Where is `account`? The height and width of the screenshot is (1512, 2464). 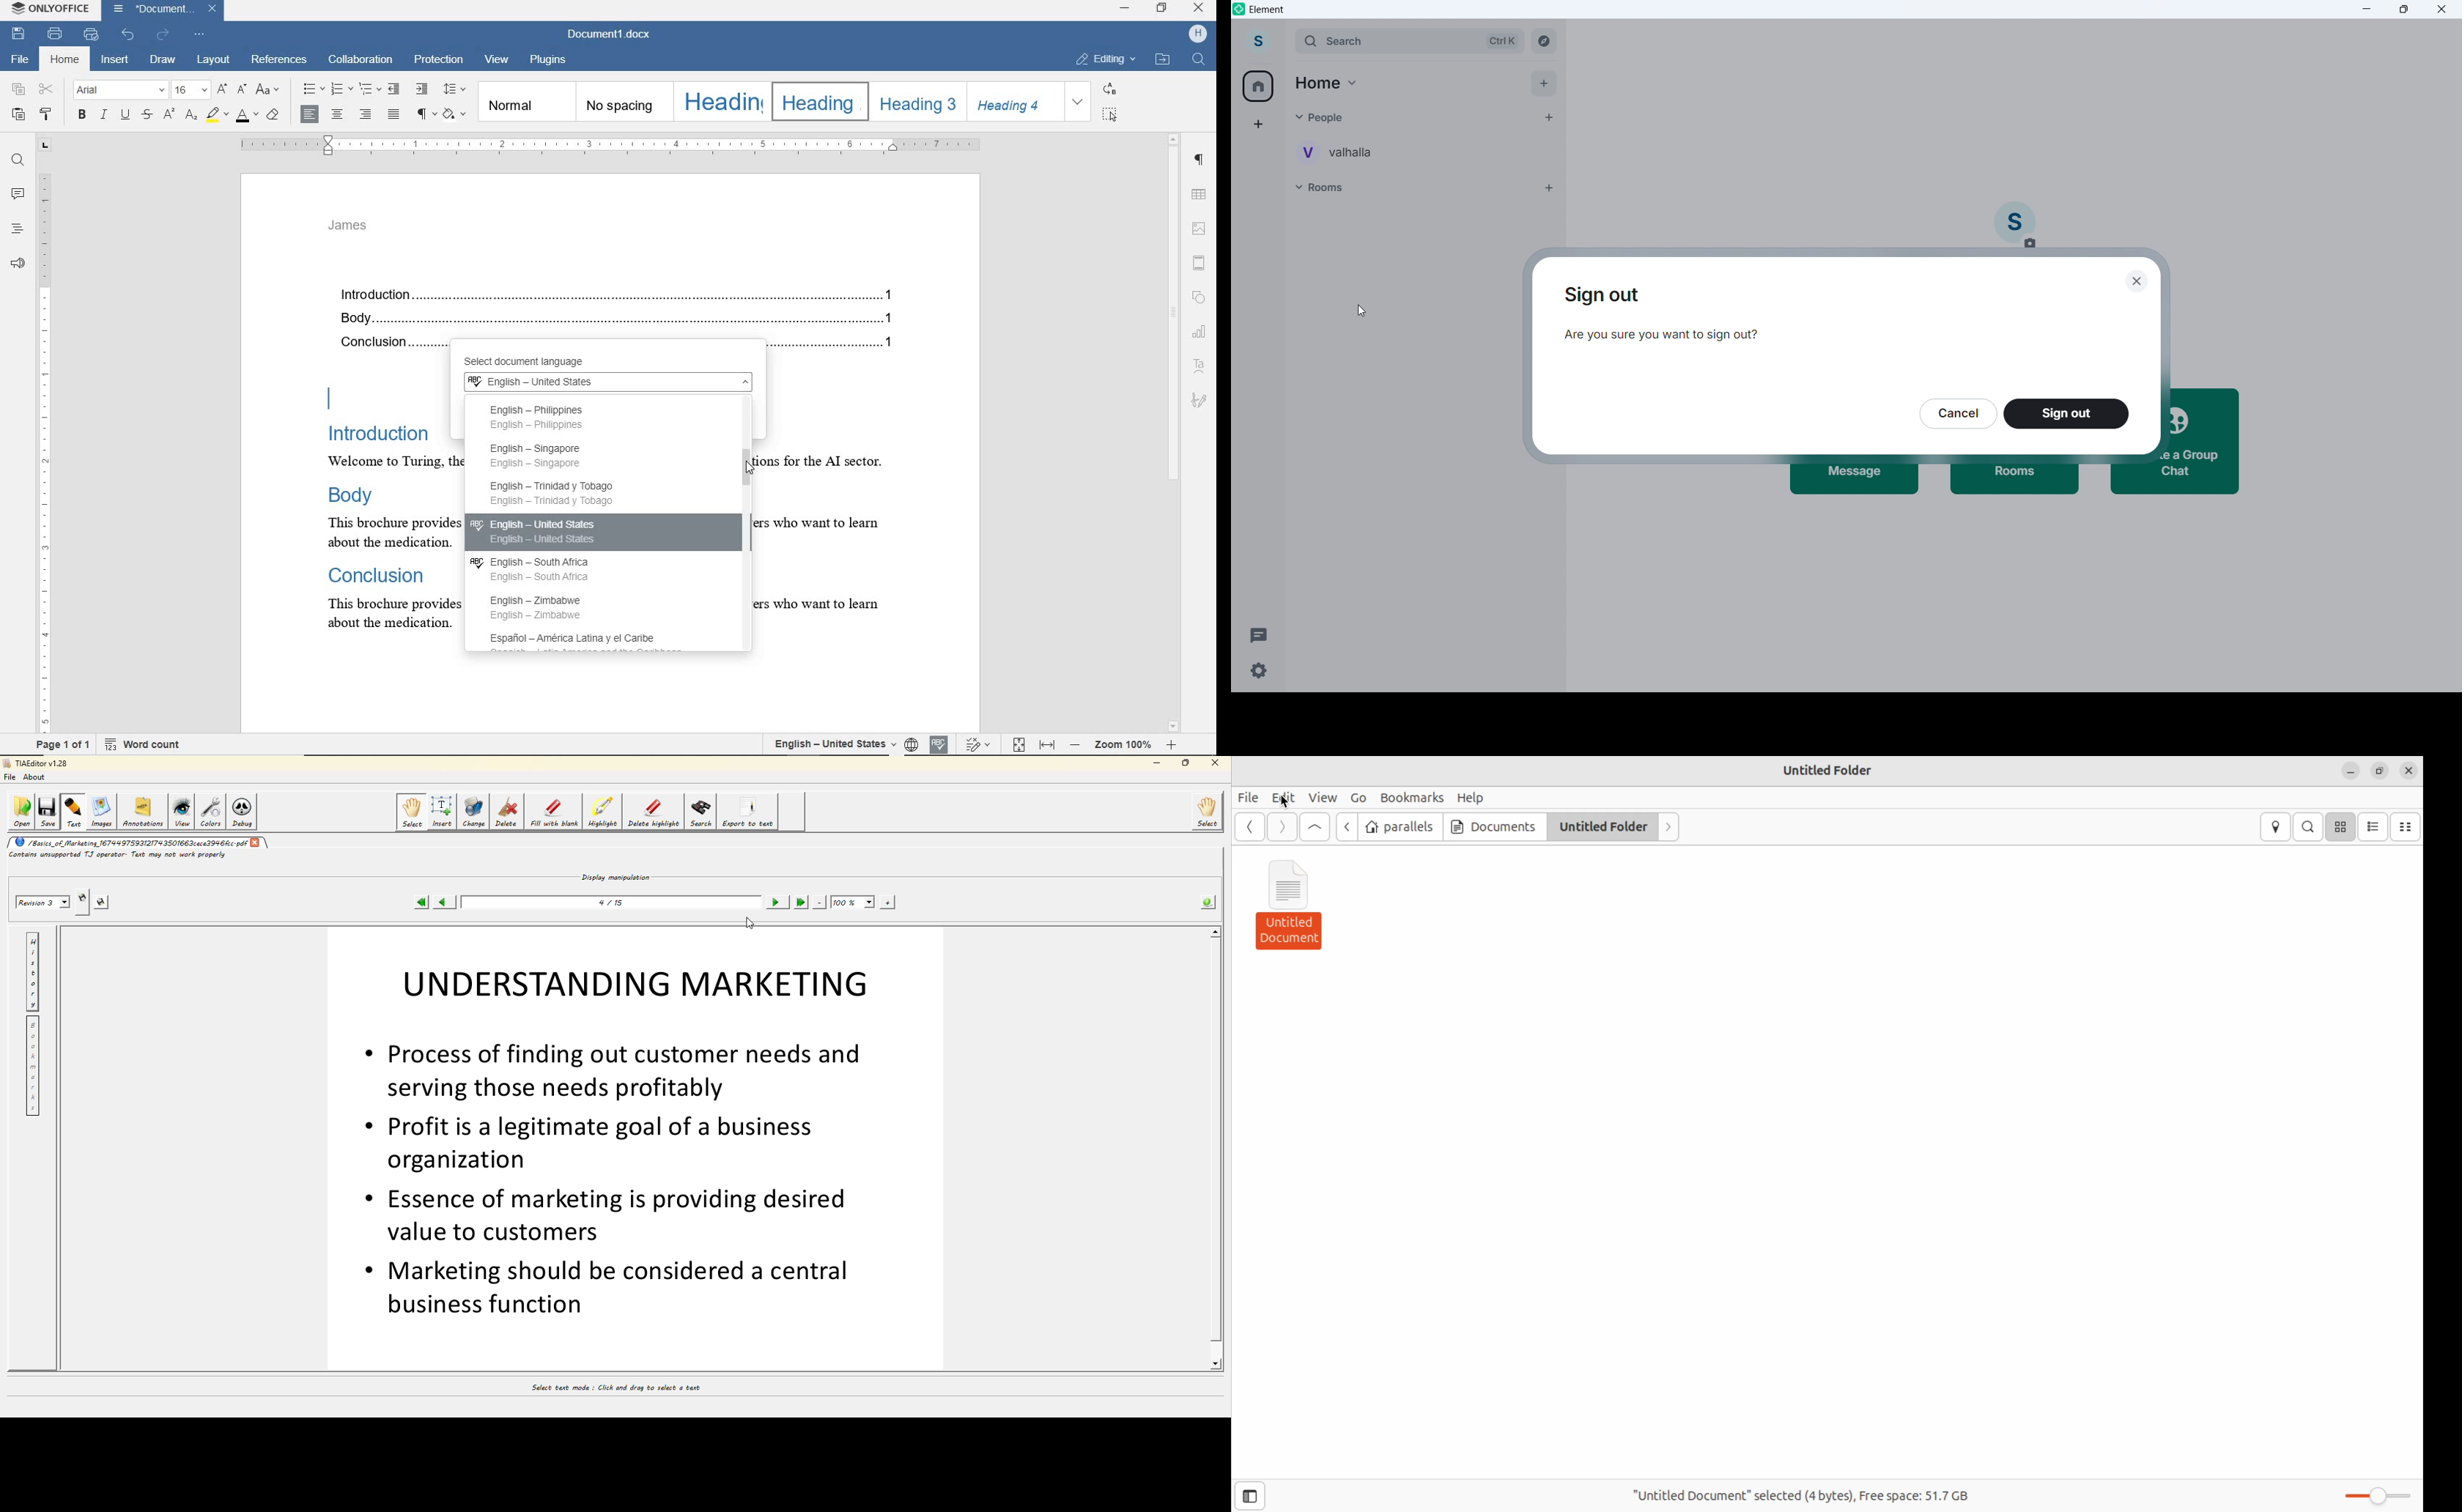 account is located at coordinates (1259, 42).